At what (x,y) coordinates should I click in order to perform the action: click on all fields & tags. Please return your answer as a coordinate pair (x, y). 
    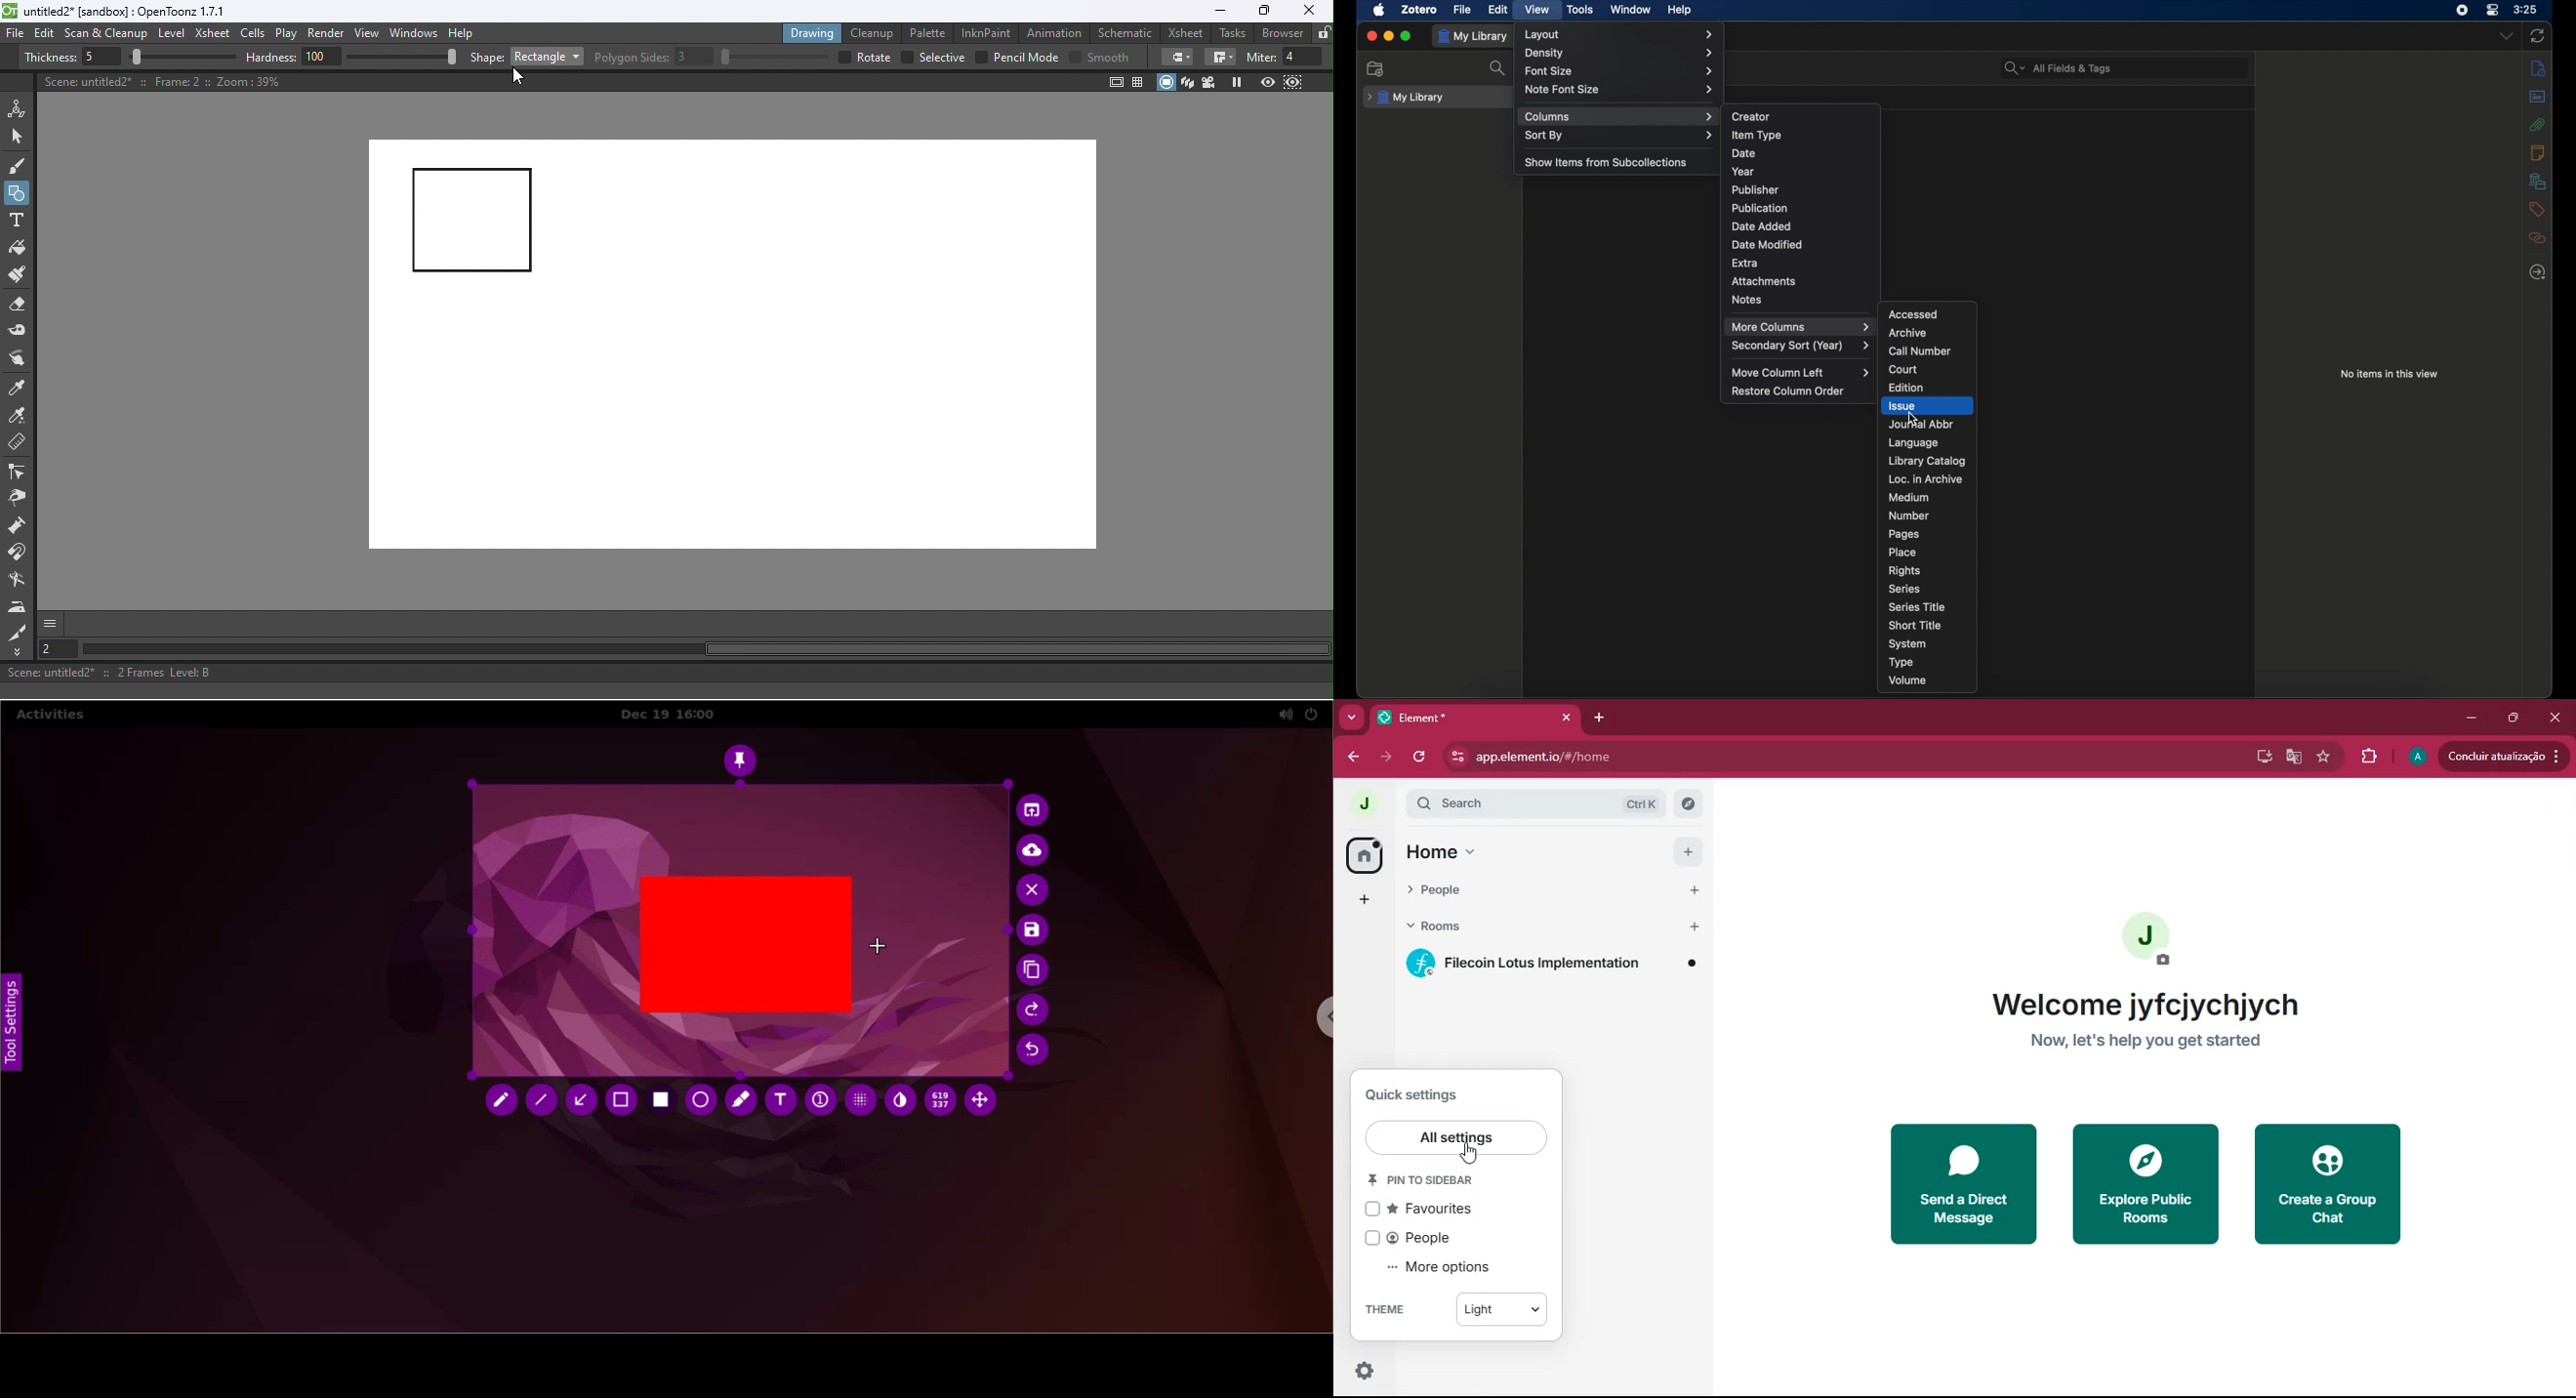
    Looking at the image, I should click on (2058, 69).